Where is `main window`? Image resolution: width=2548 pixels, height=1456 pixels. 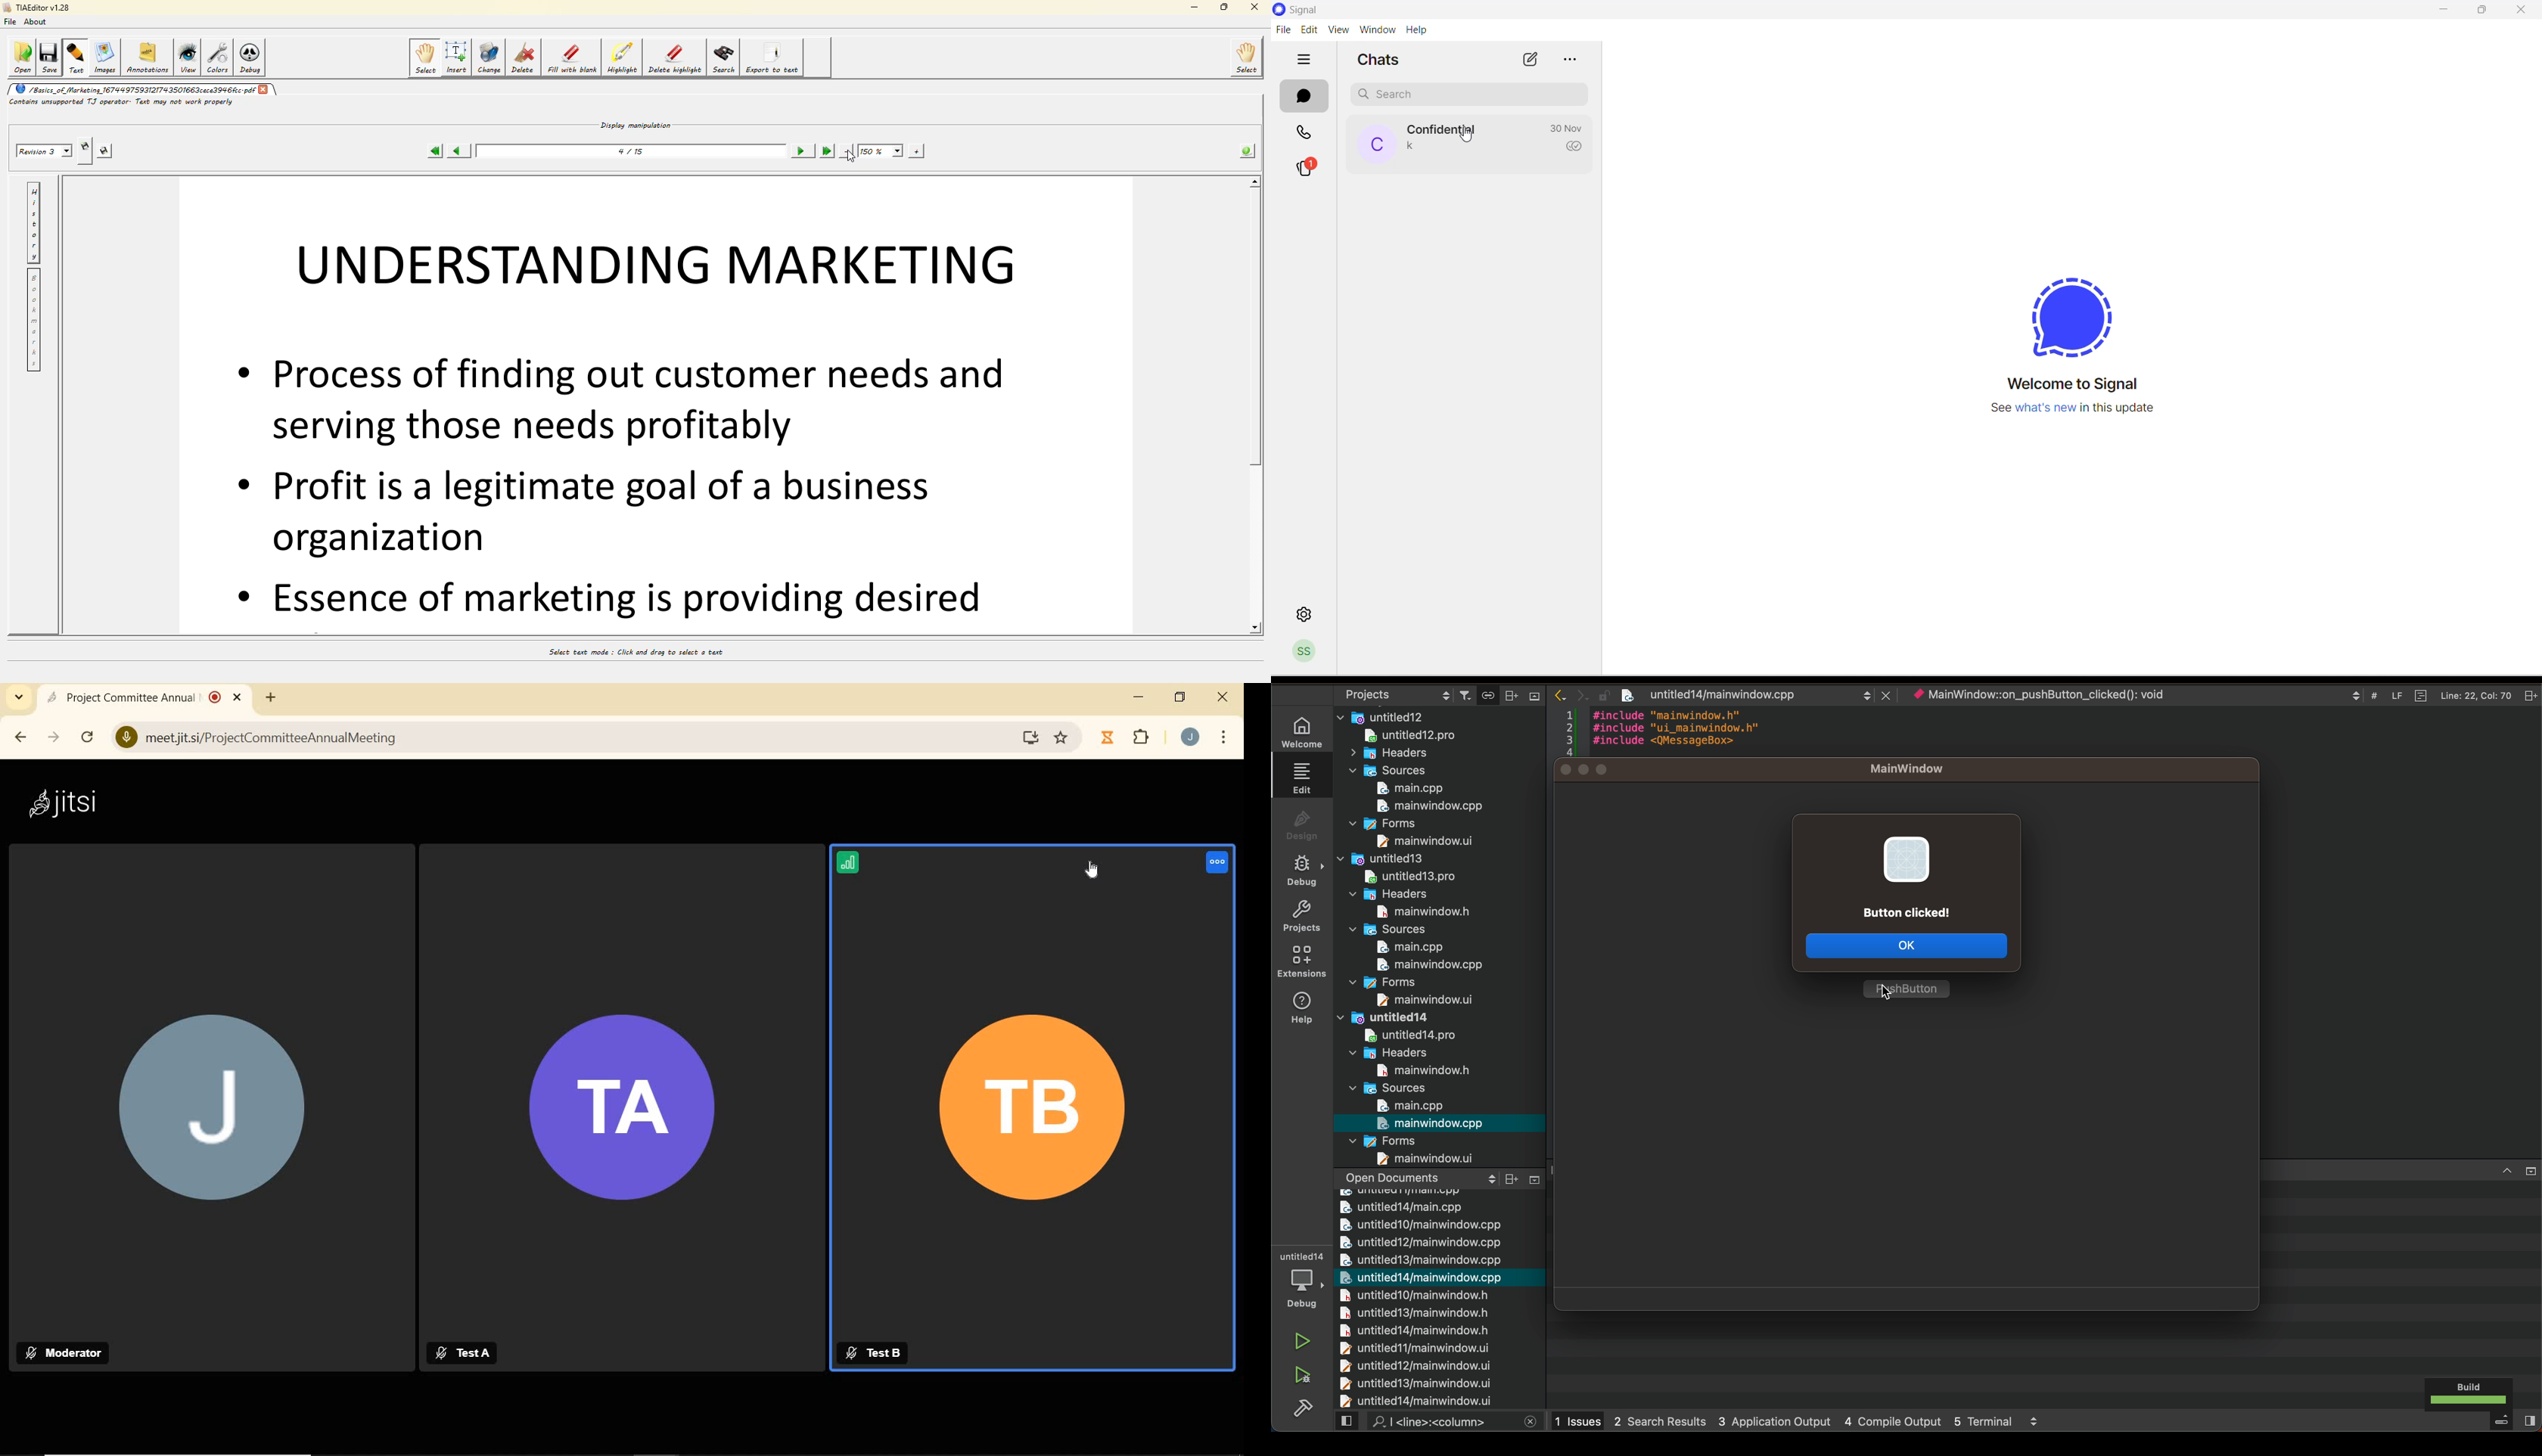 main window is located at coordinates (1418, 841).